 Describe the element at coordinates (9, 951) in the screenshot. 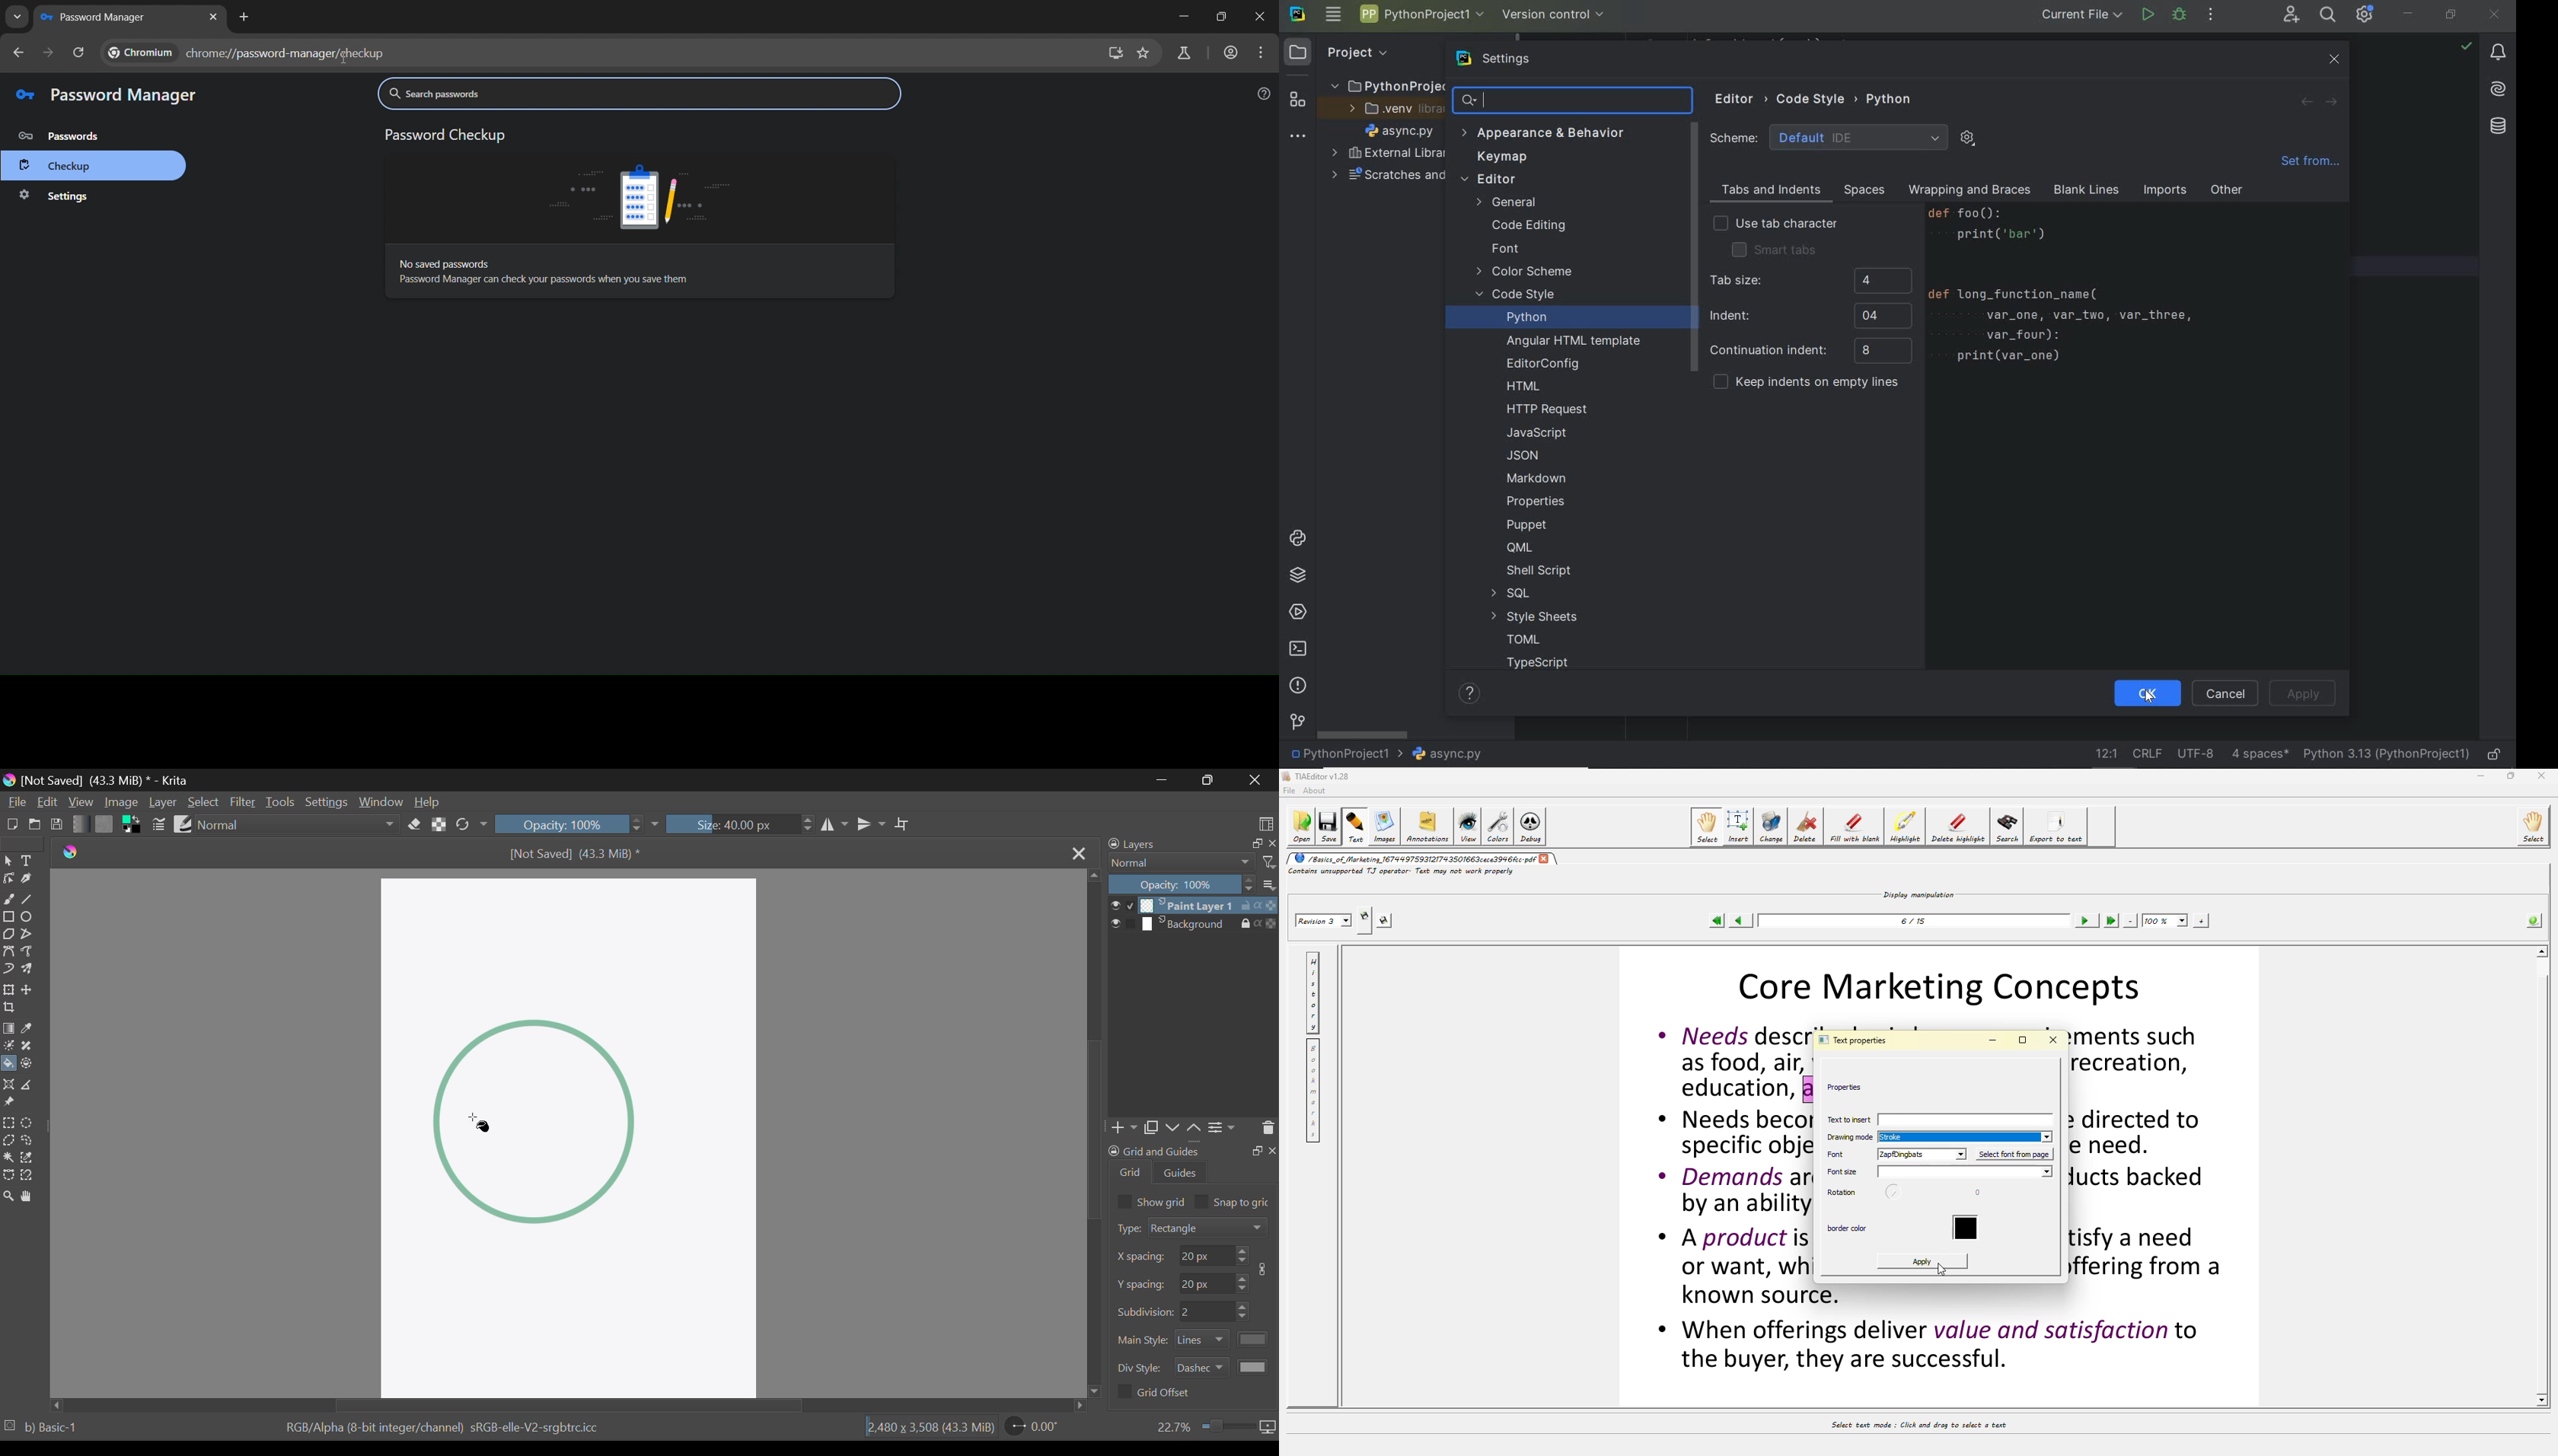

I see `Bezier Curve` at that location.